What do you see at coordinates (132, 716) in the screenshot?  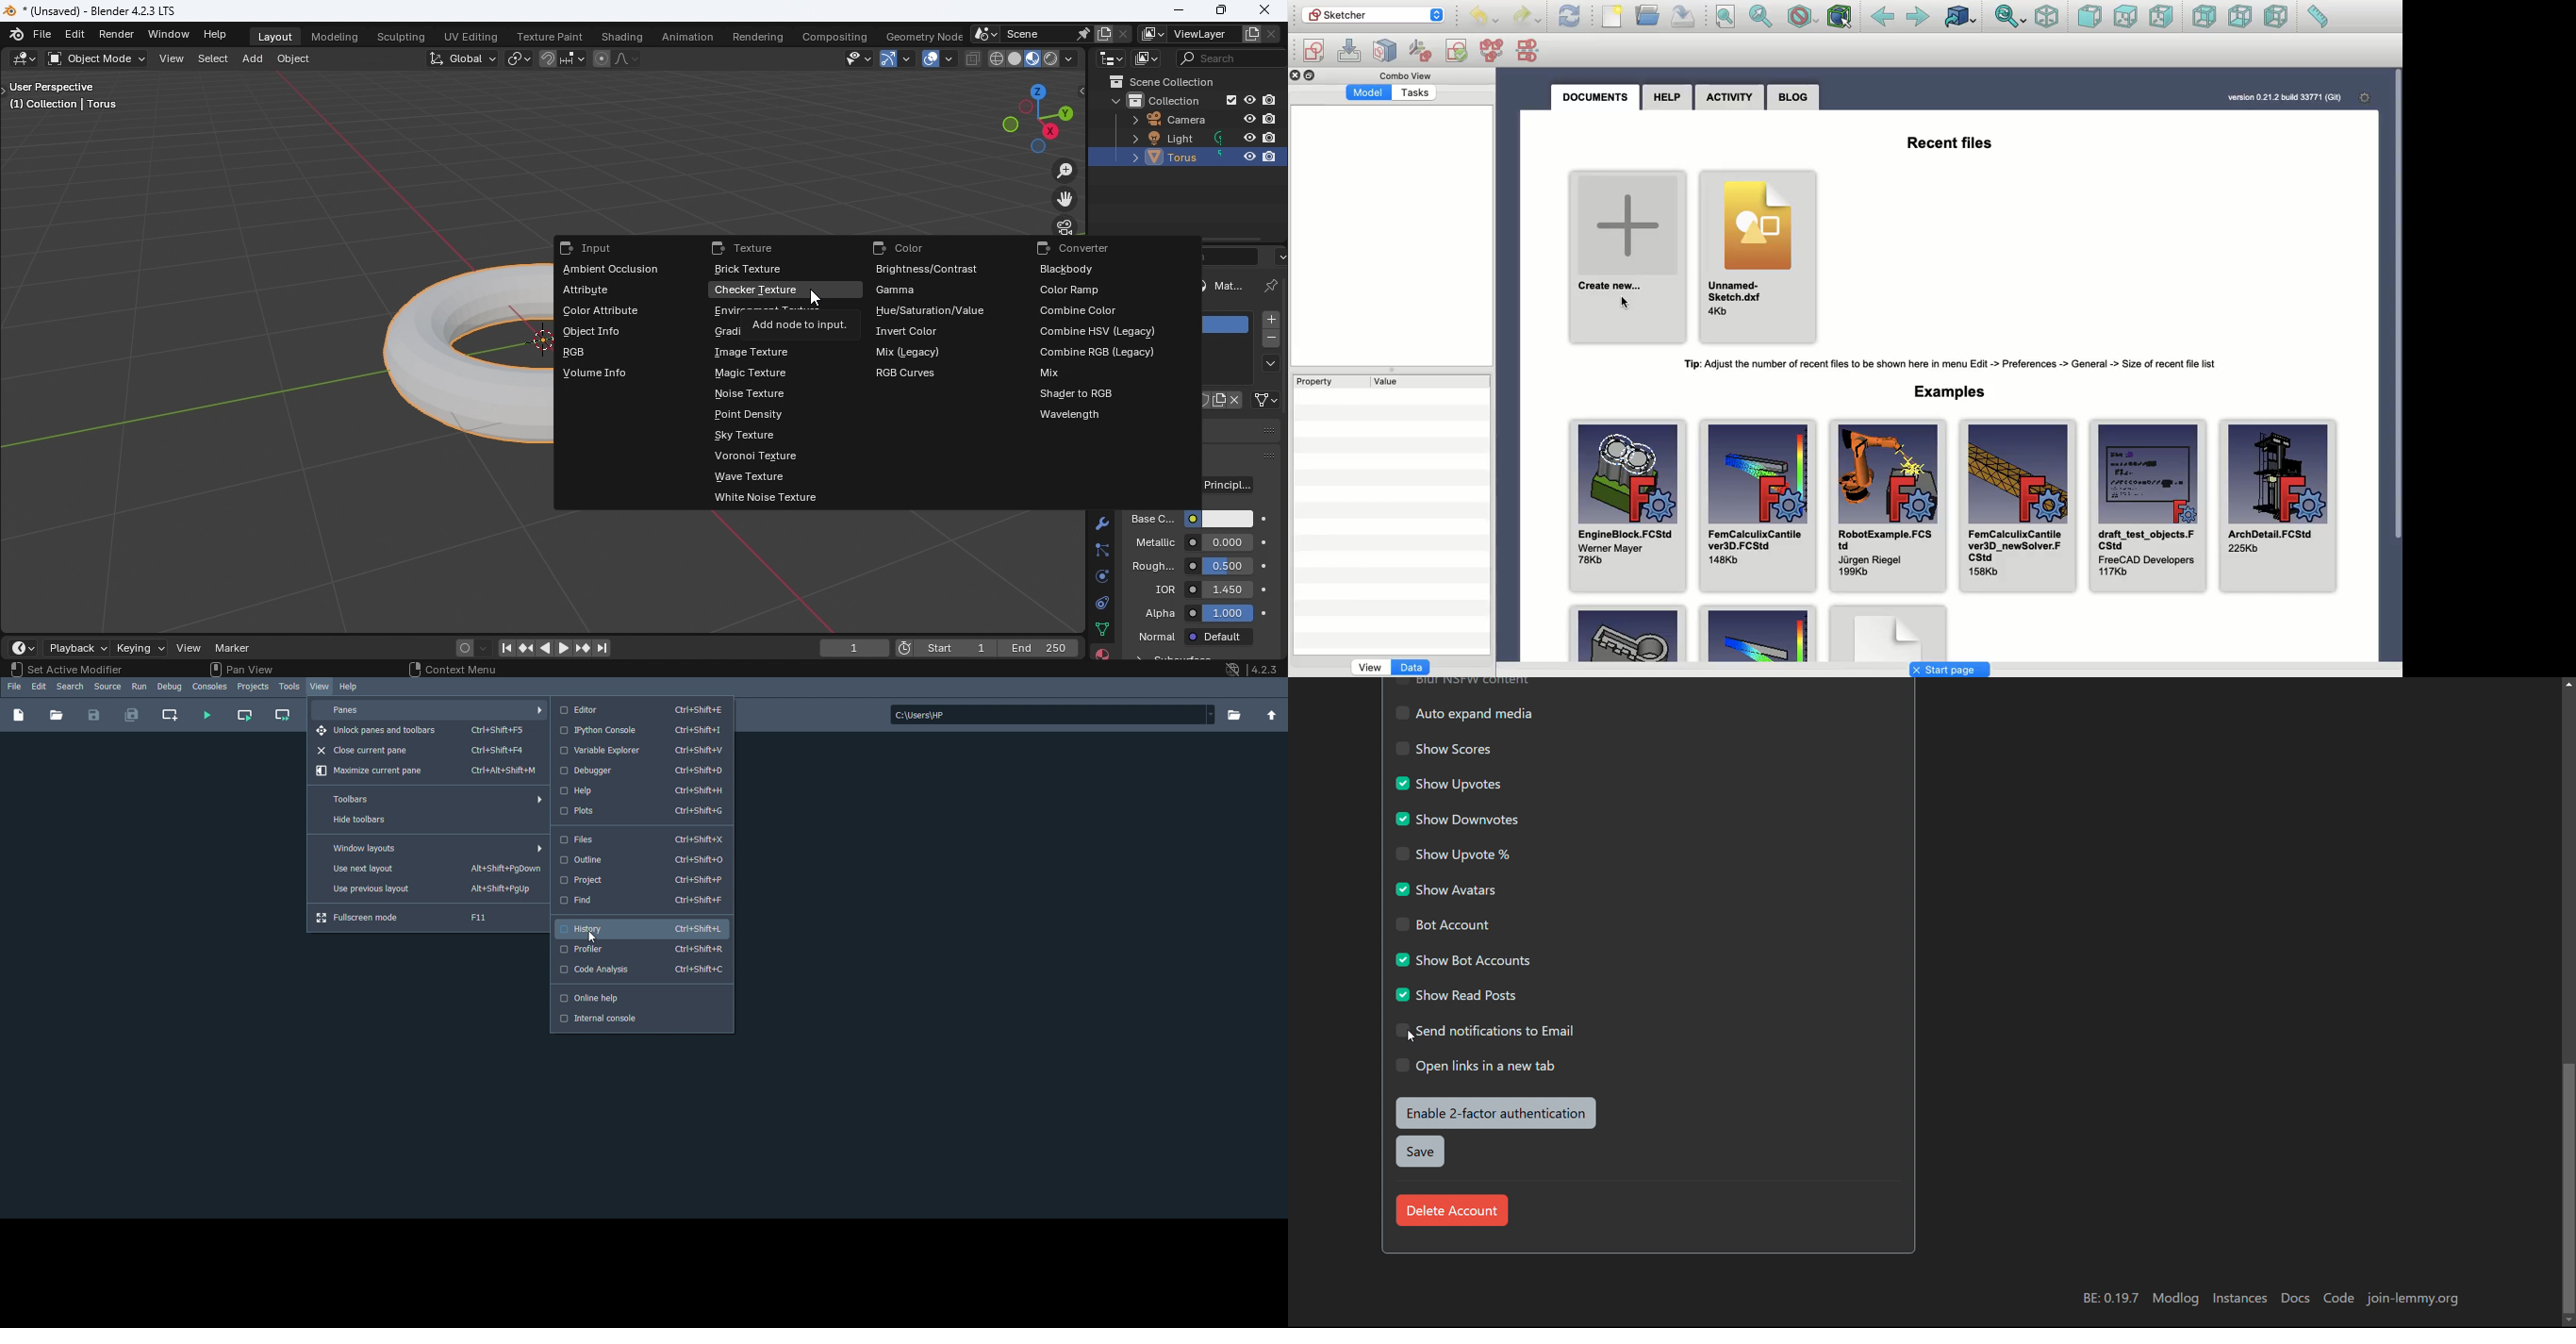 I see `Save all files` at bounding box center [132, 716].